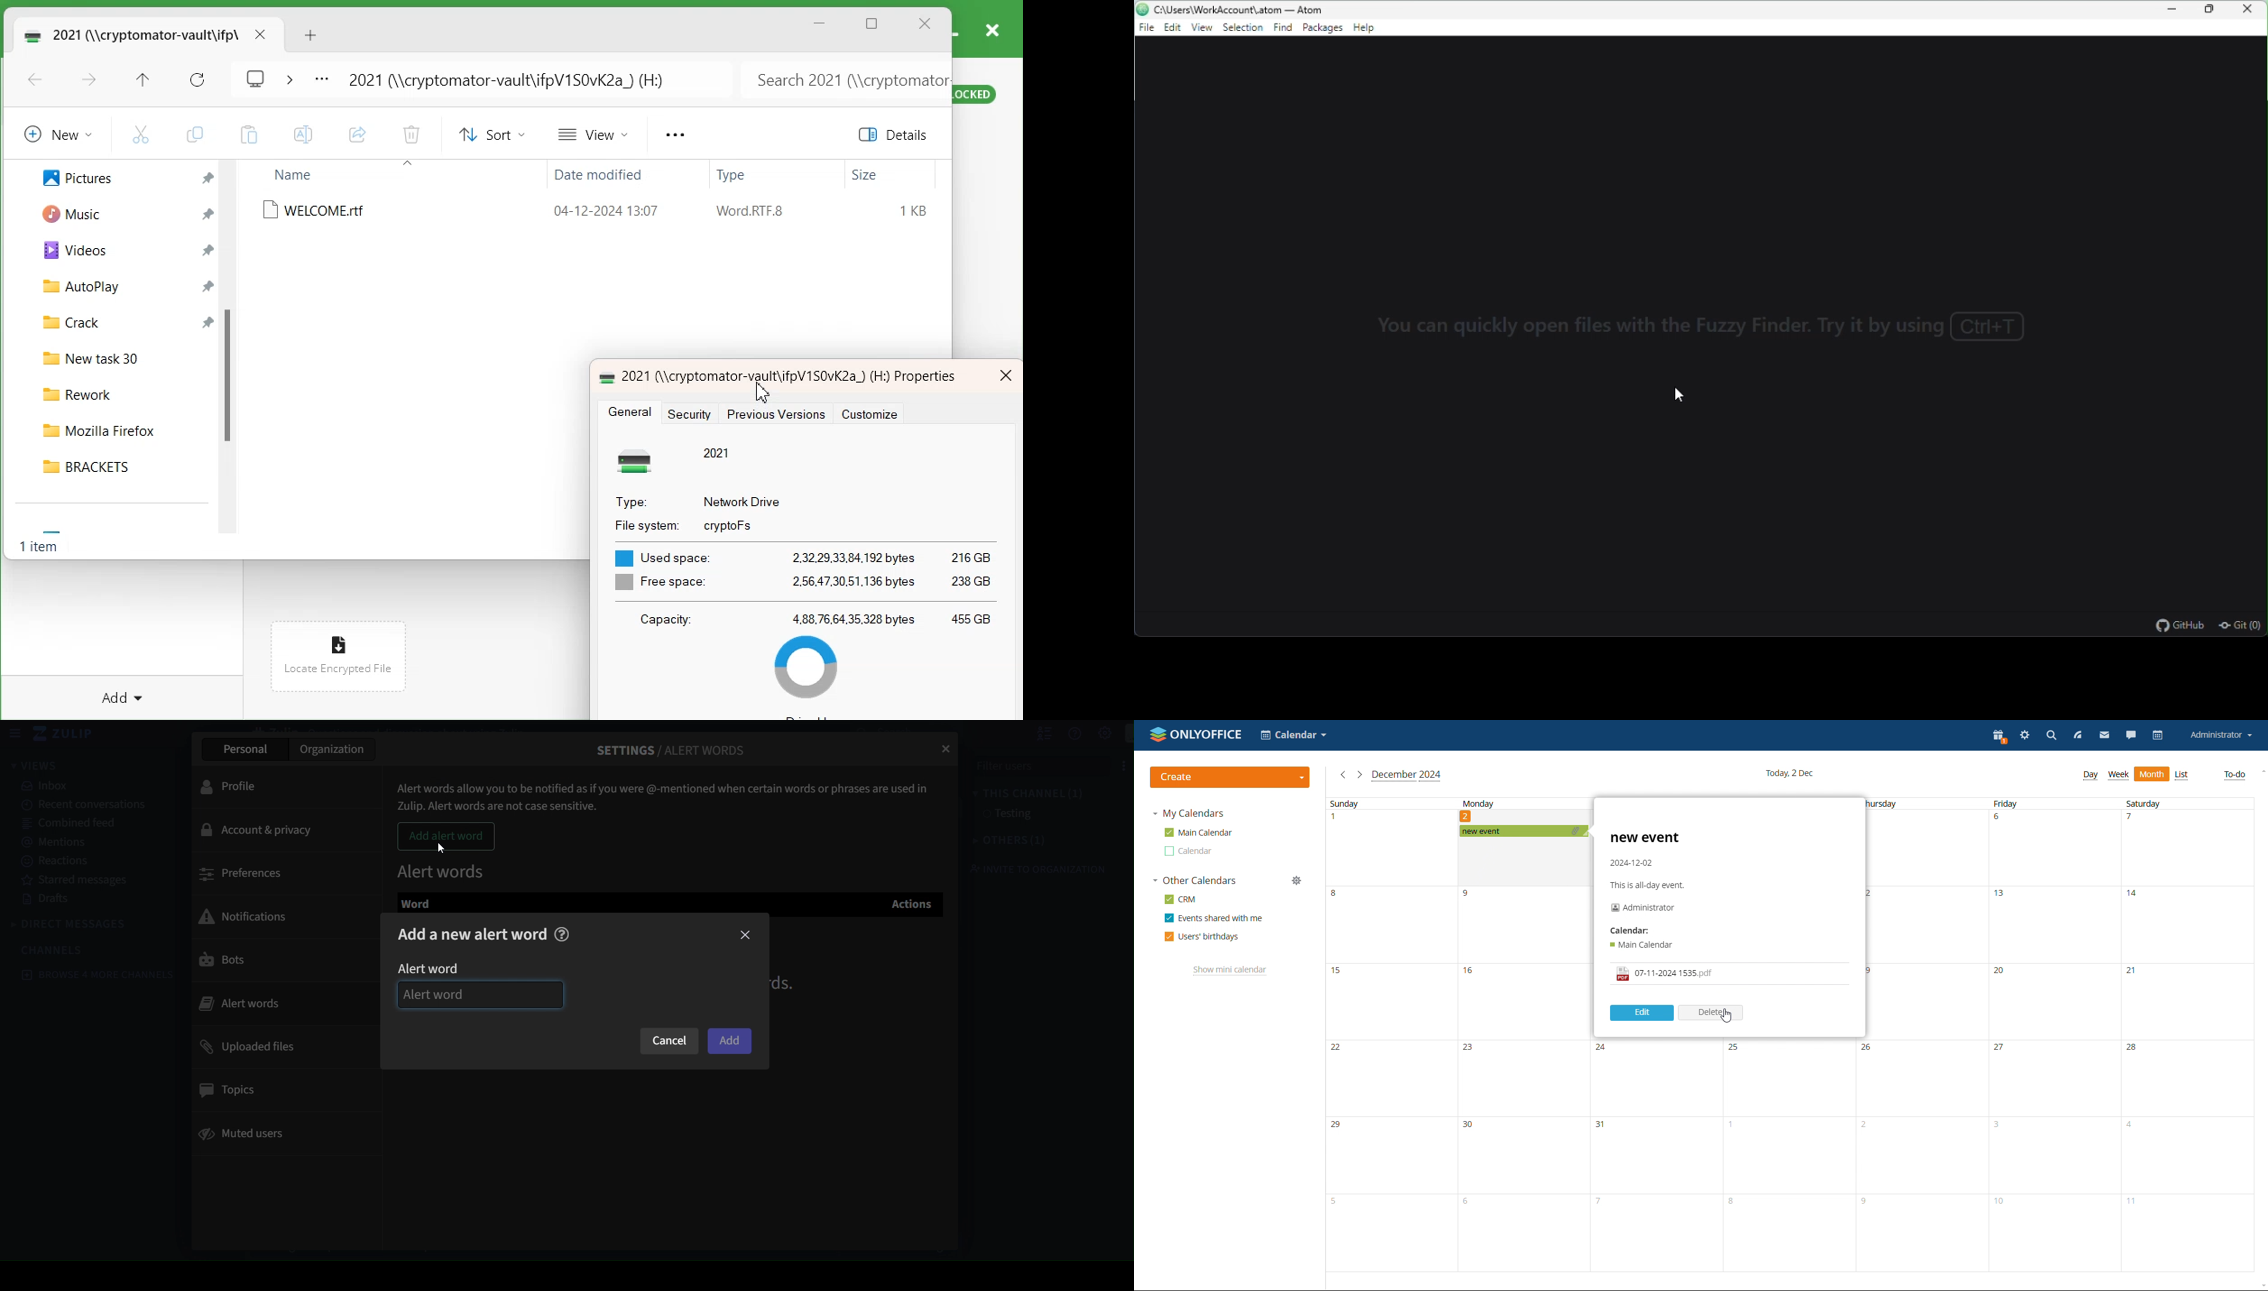 Image resolution: width=2268 pixels, height=1316 pixels. I want to click on 8, so click(1732, 1203).